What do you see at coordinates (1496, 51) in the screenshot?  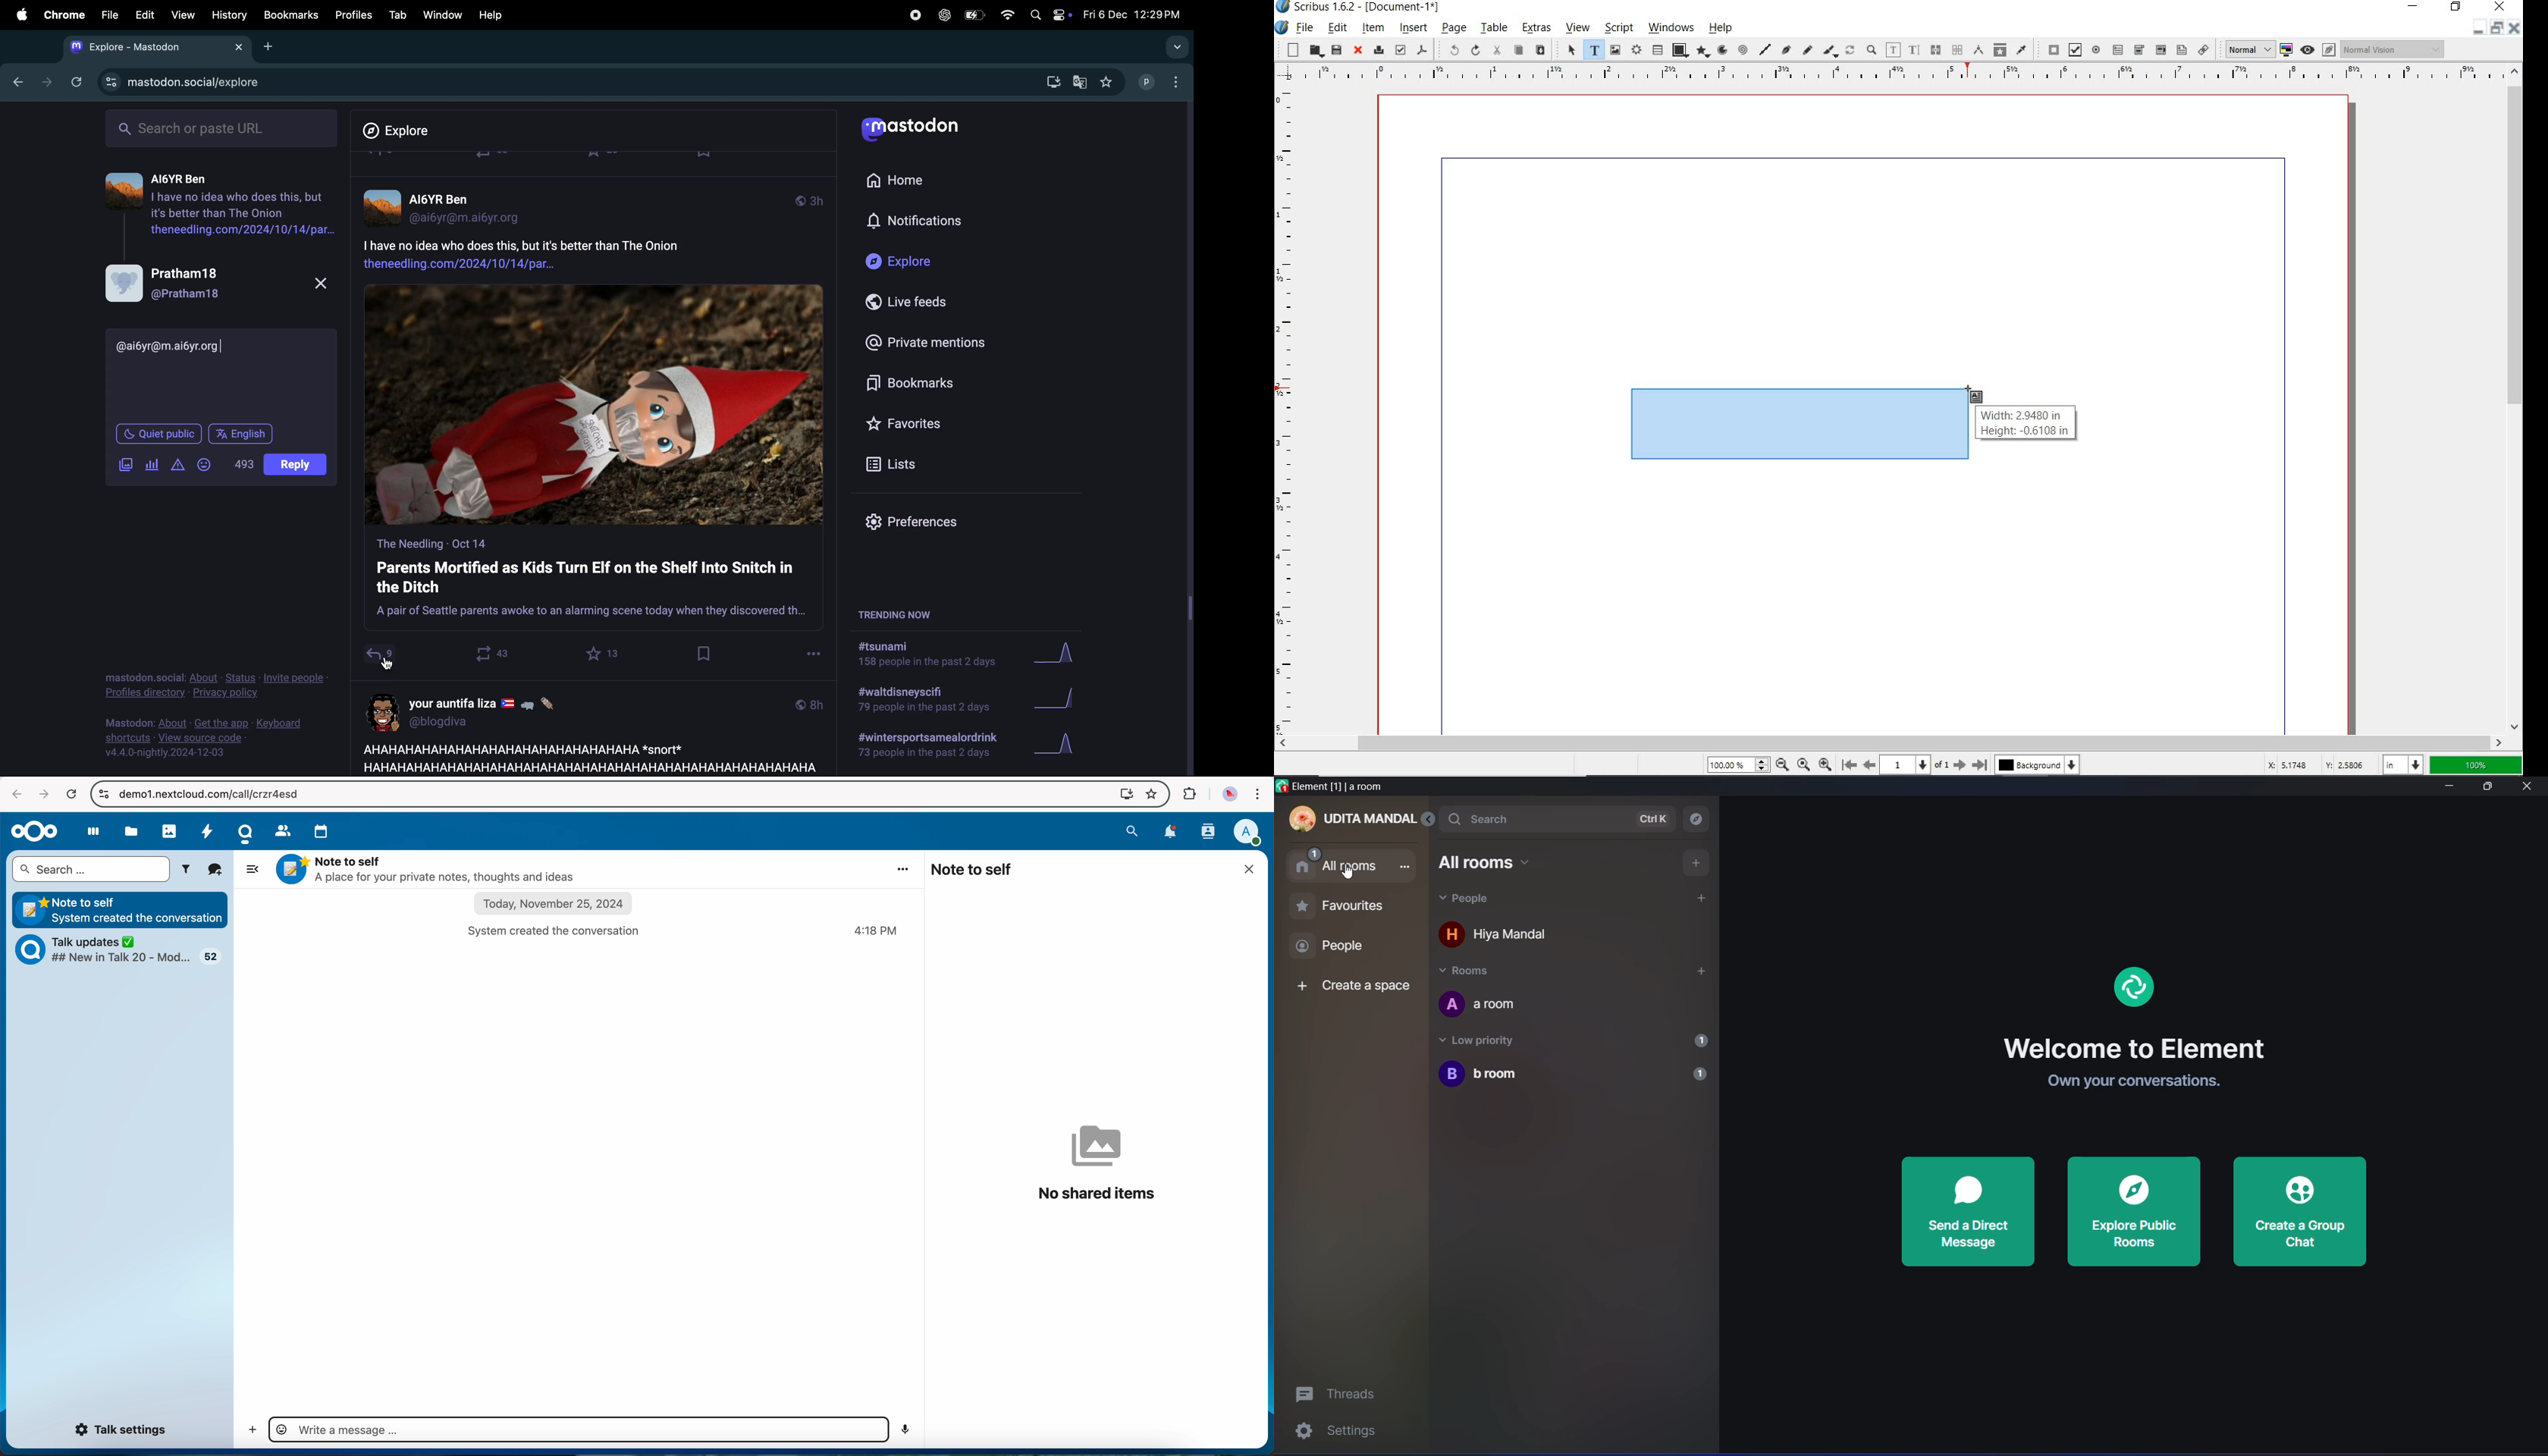 I see `cut` at bounding box center [1496, 51].